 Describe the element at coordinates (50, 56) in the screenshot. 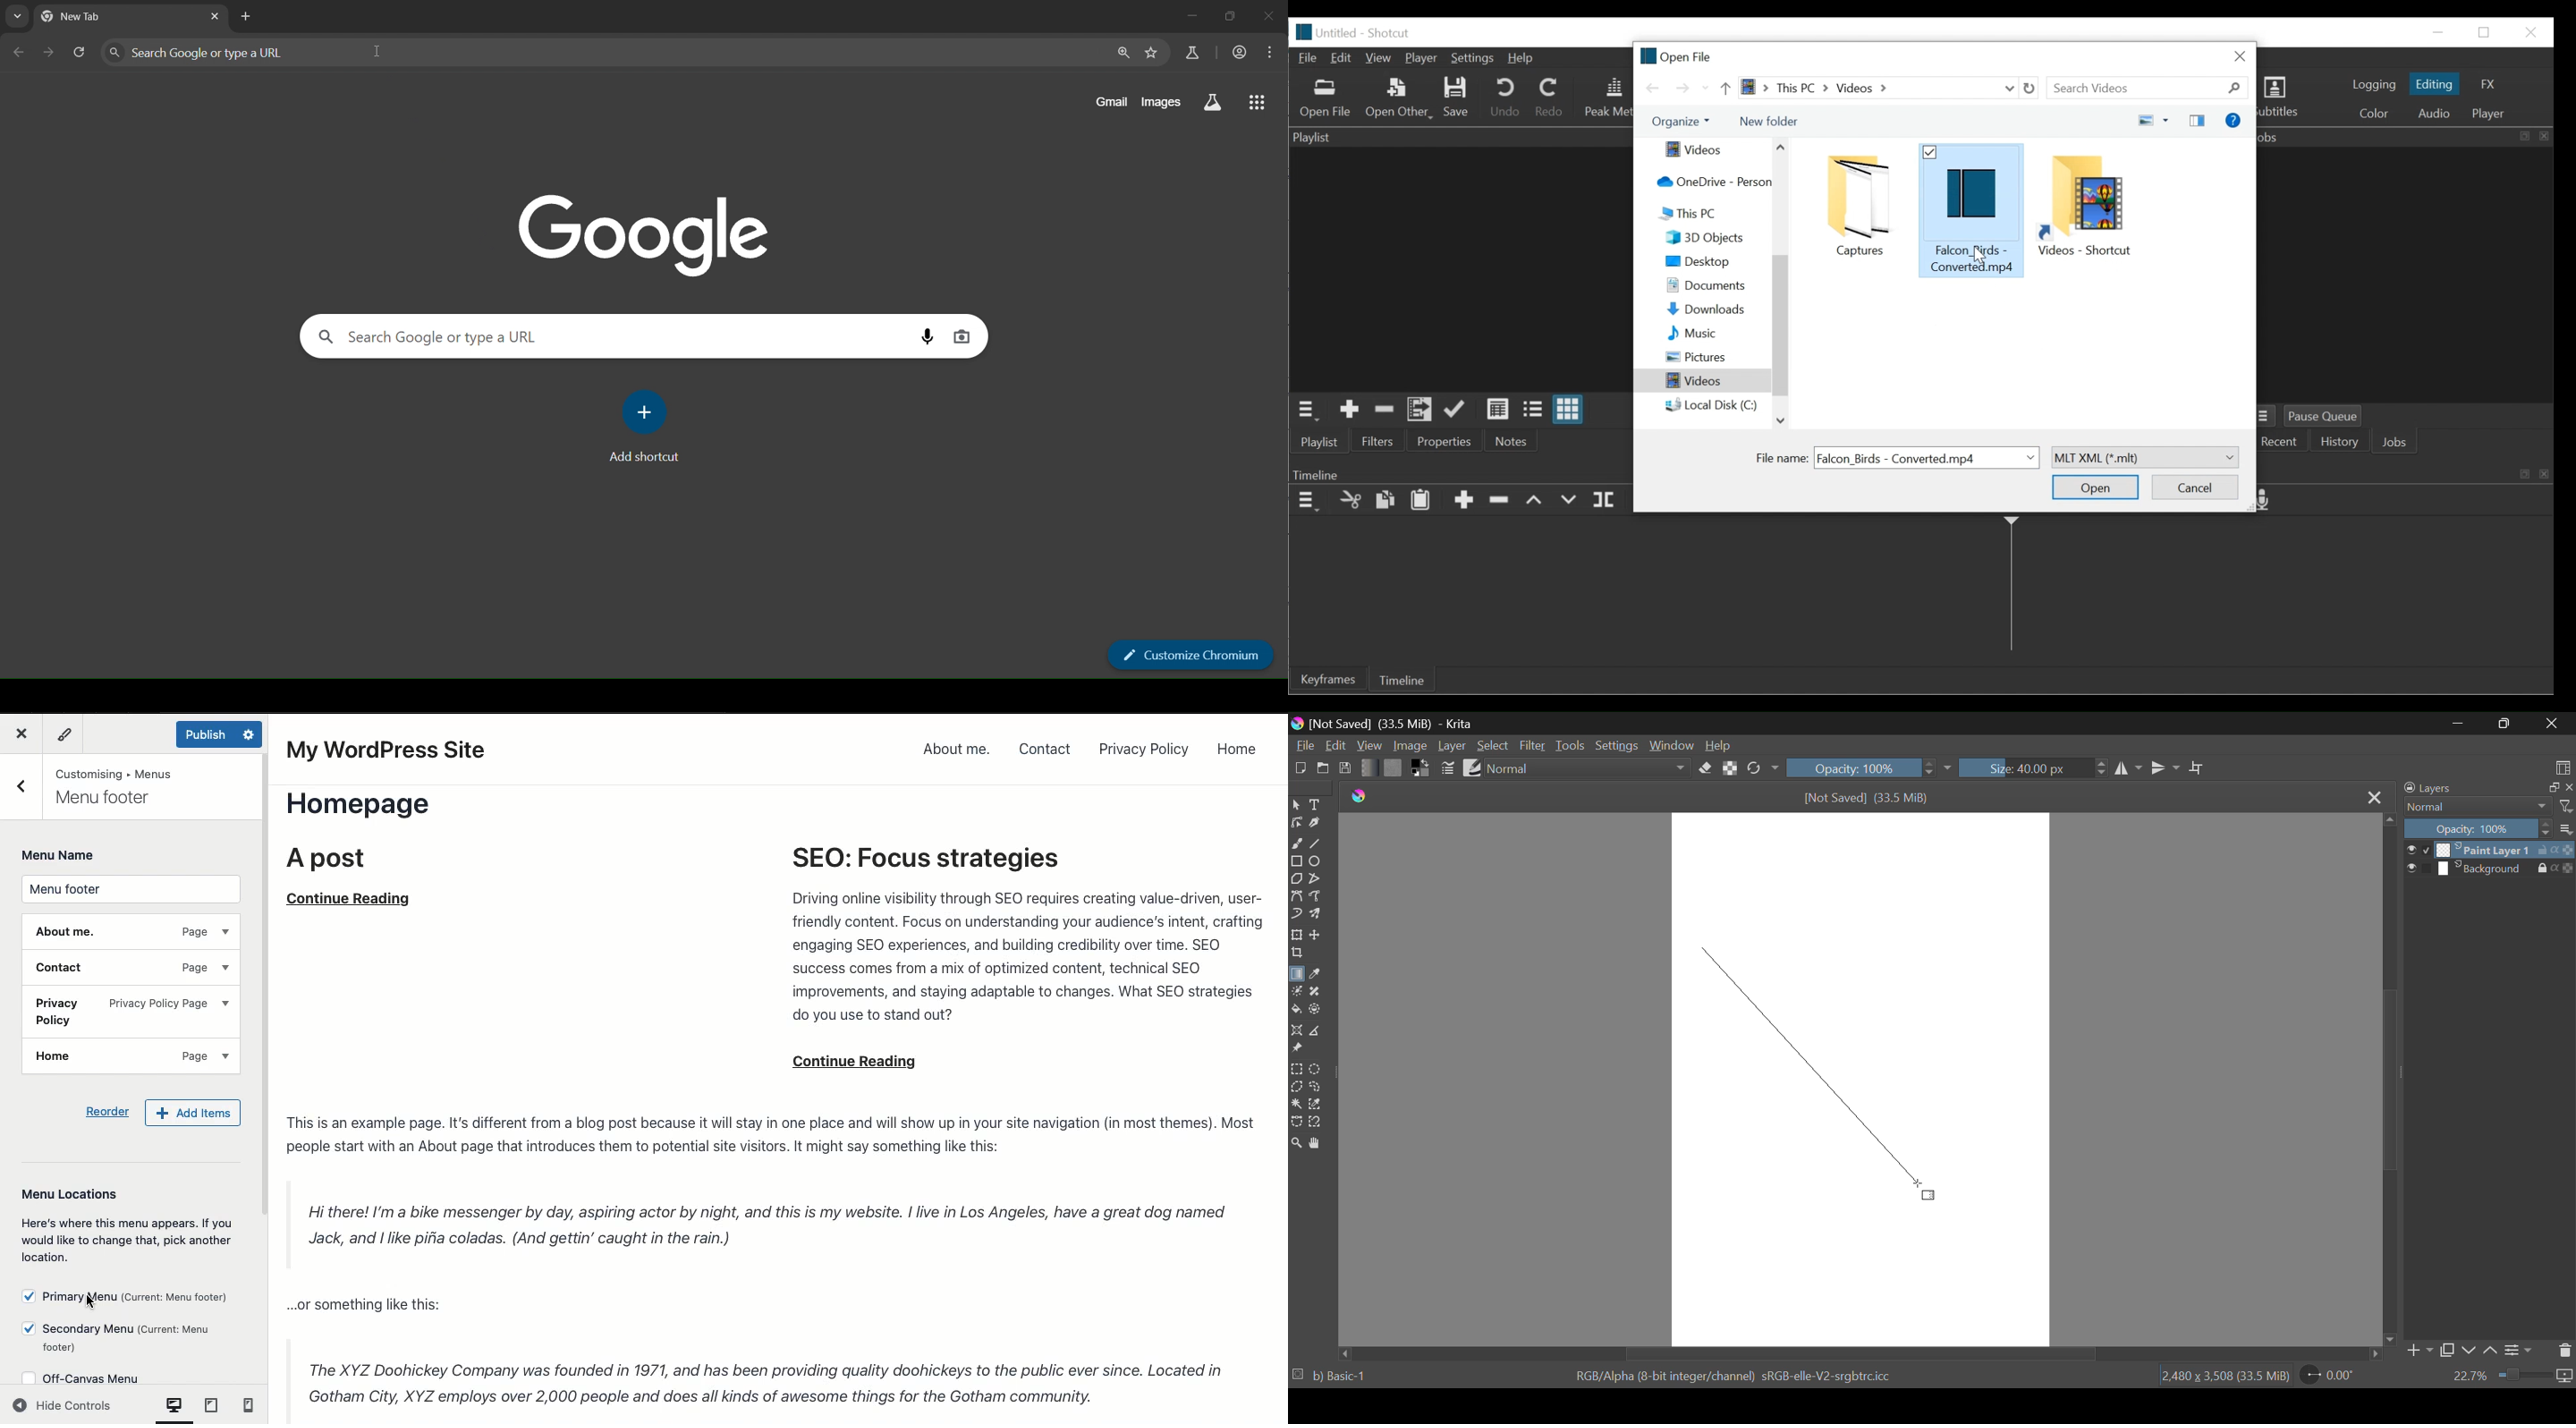

I see `go  forward one page` at that location.